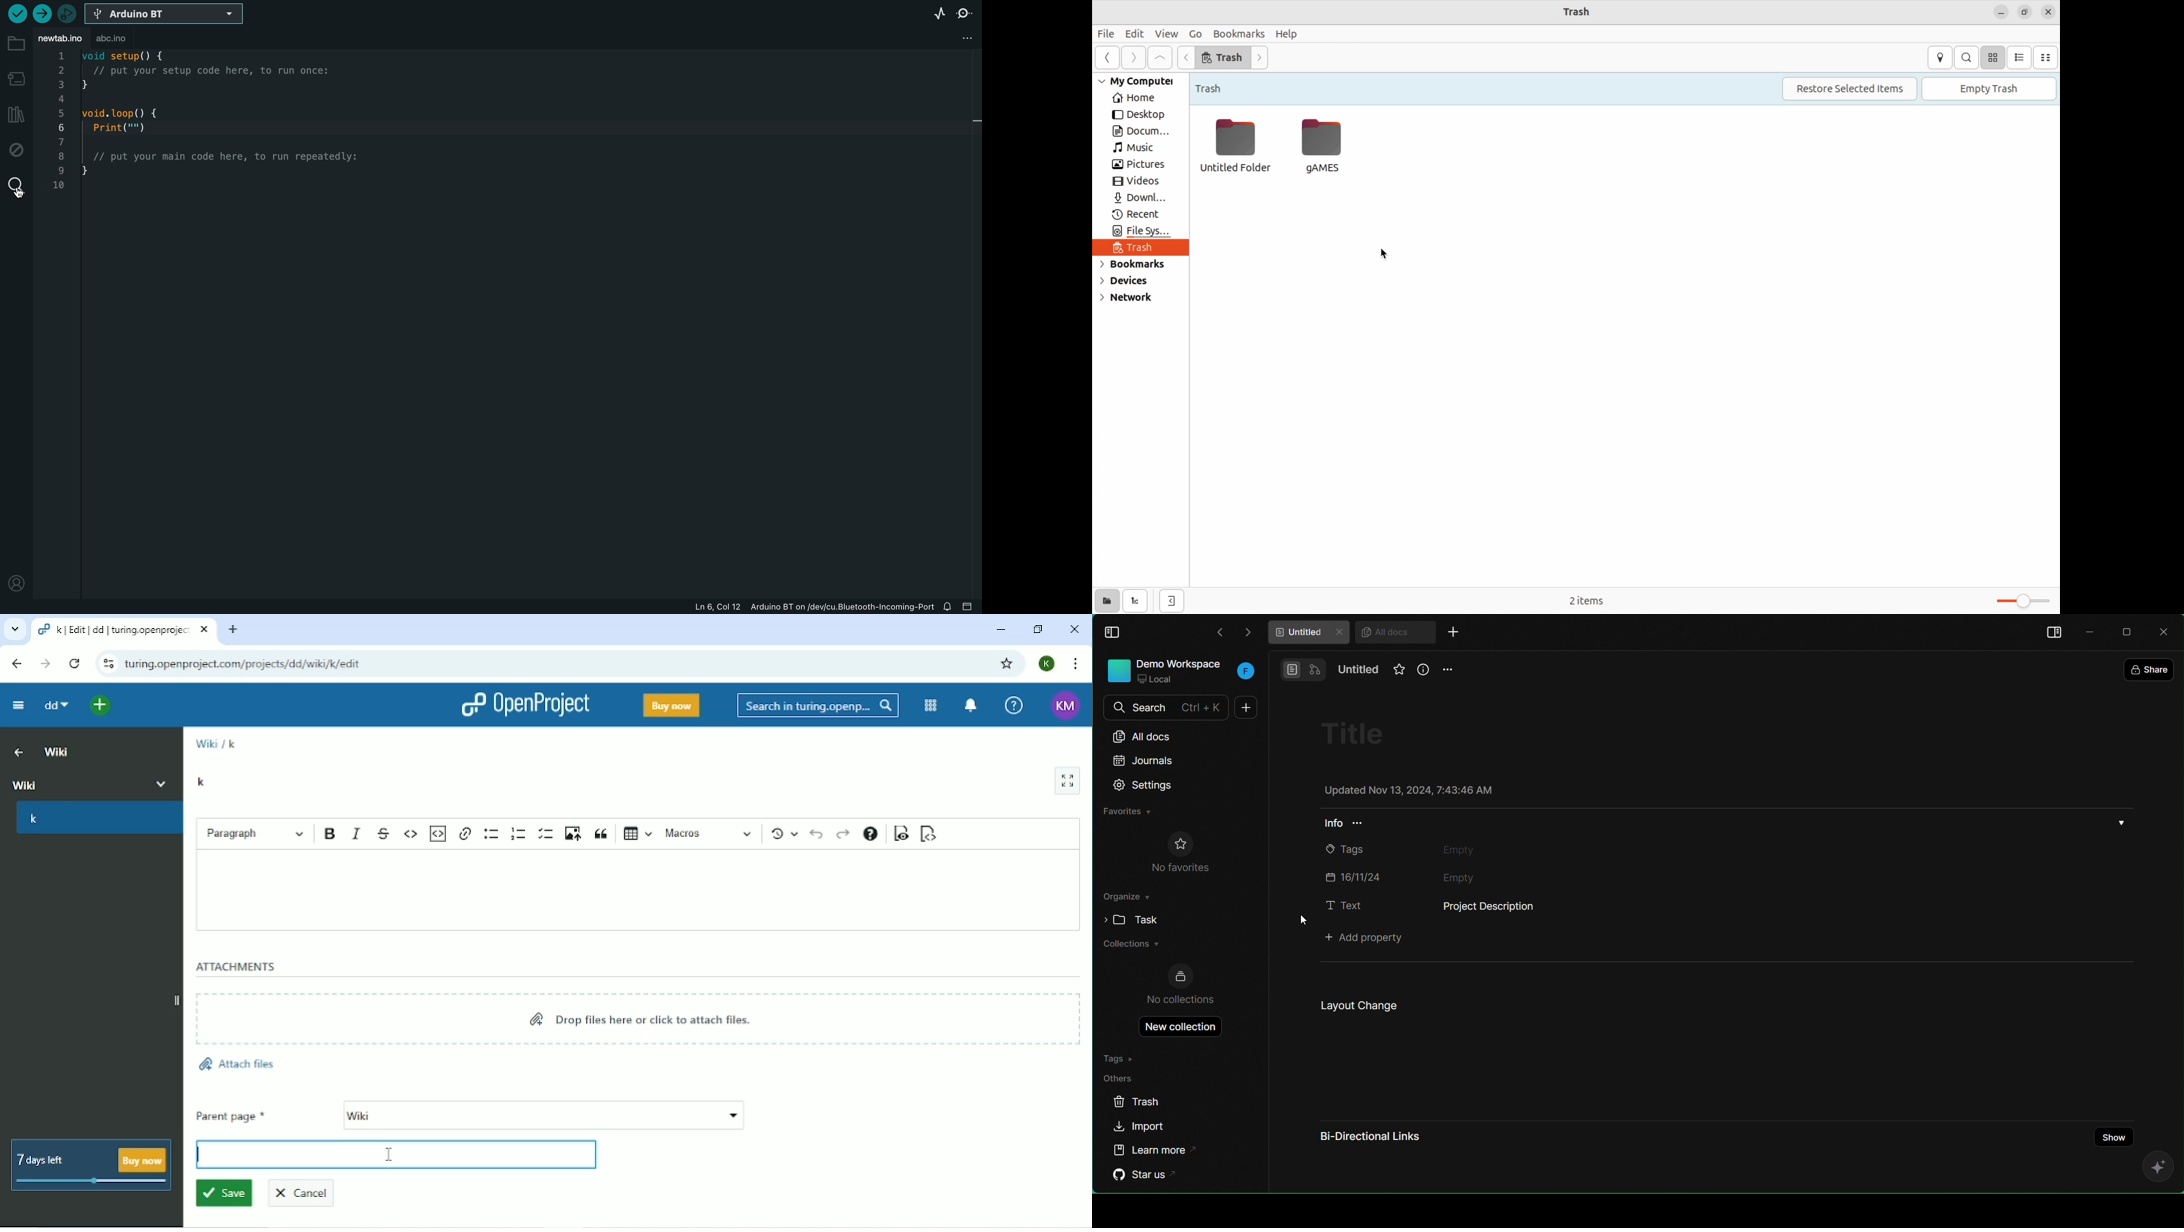  What do you see at coordinates (783, 834) in the screenshot?
I see `Show local modifications` at bounding box center [783, 834].